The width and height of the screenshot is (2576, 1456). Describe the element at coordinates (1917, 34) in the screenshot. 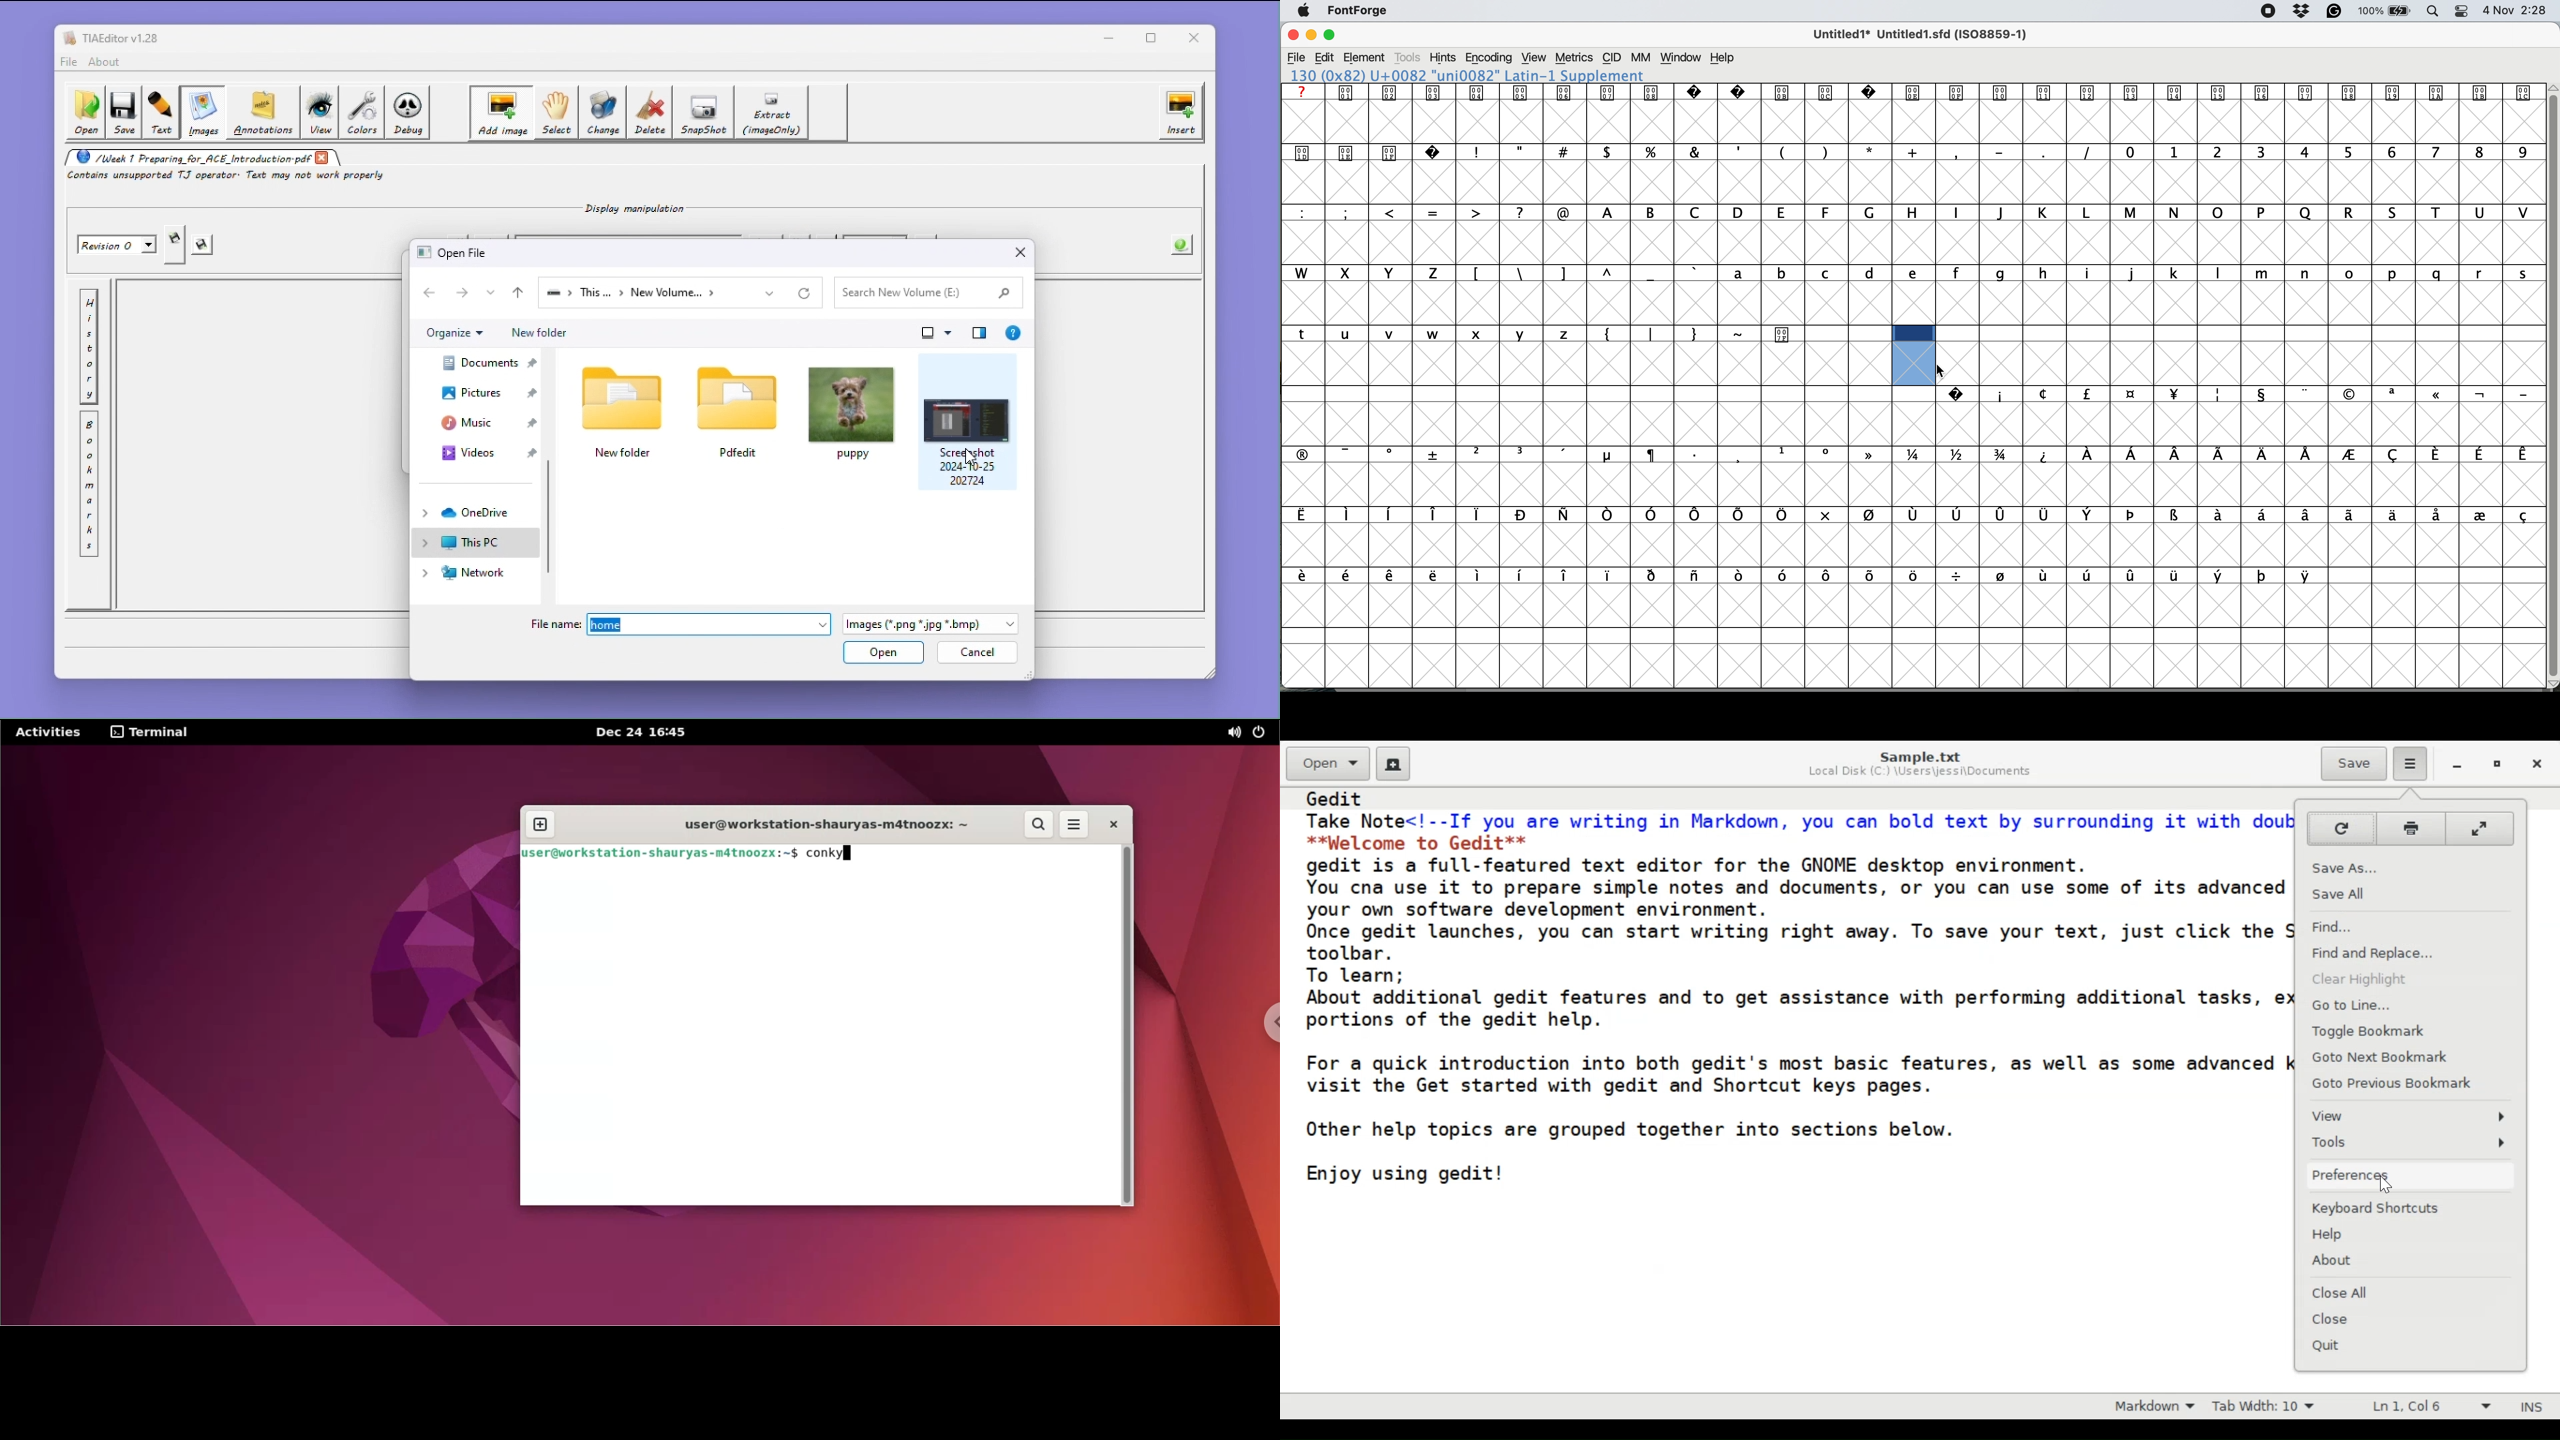

I see `File name` at that location.